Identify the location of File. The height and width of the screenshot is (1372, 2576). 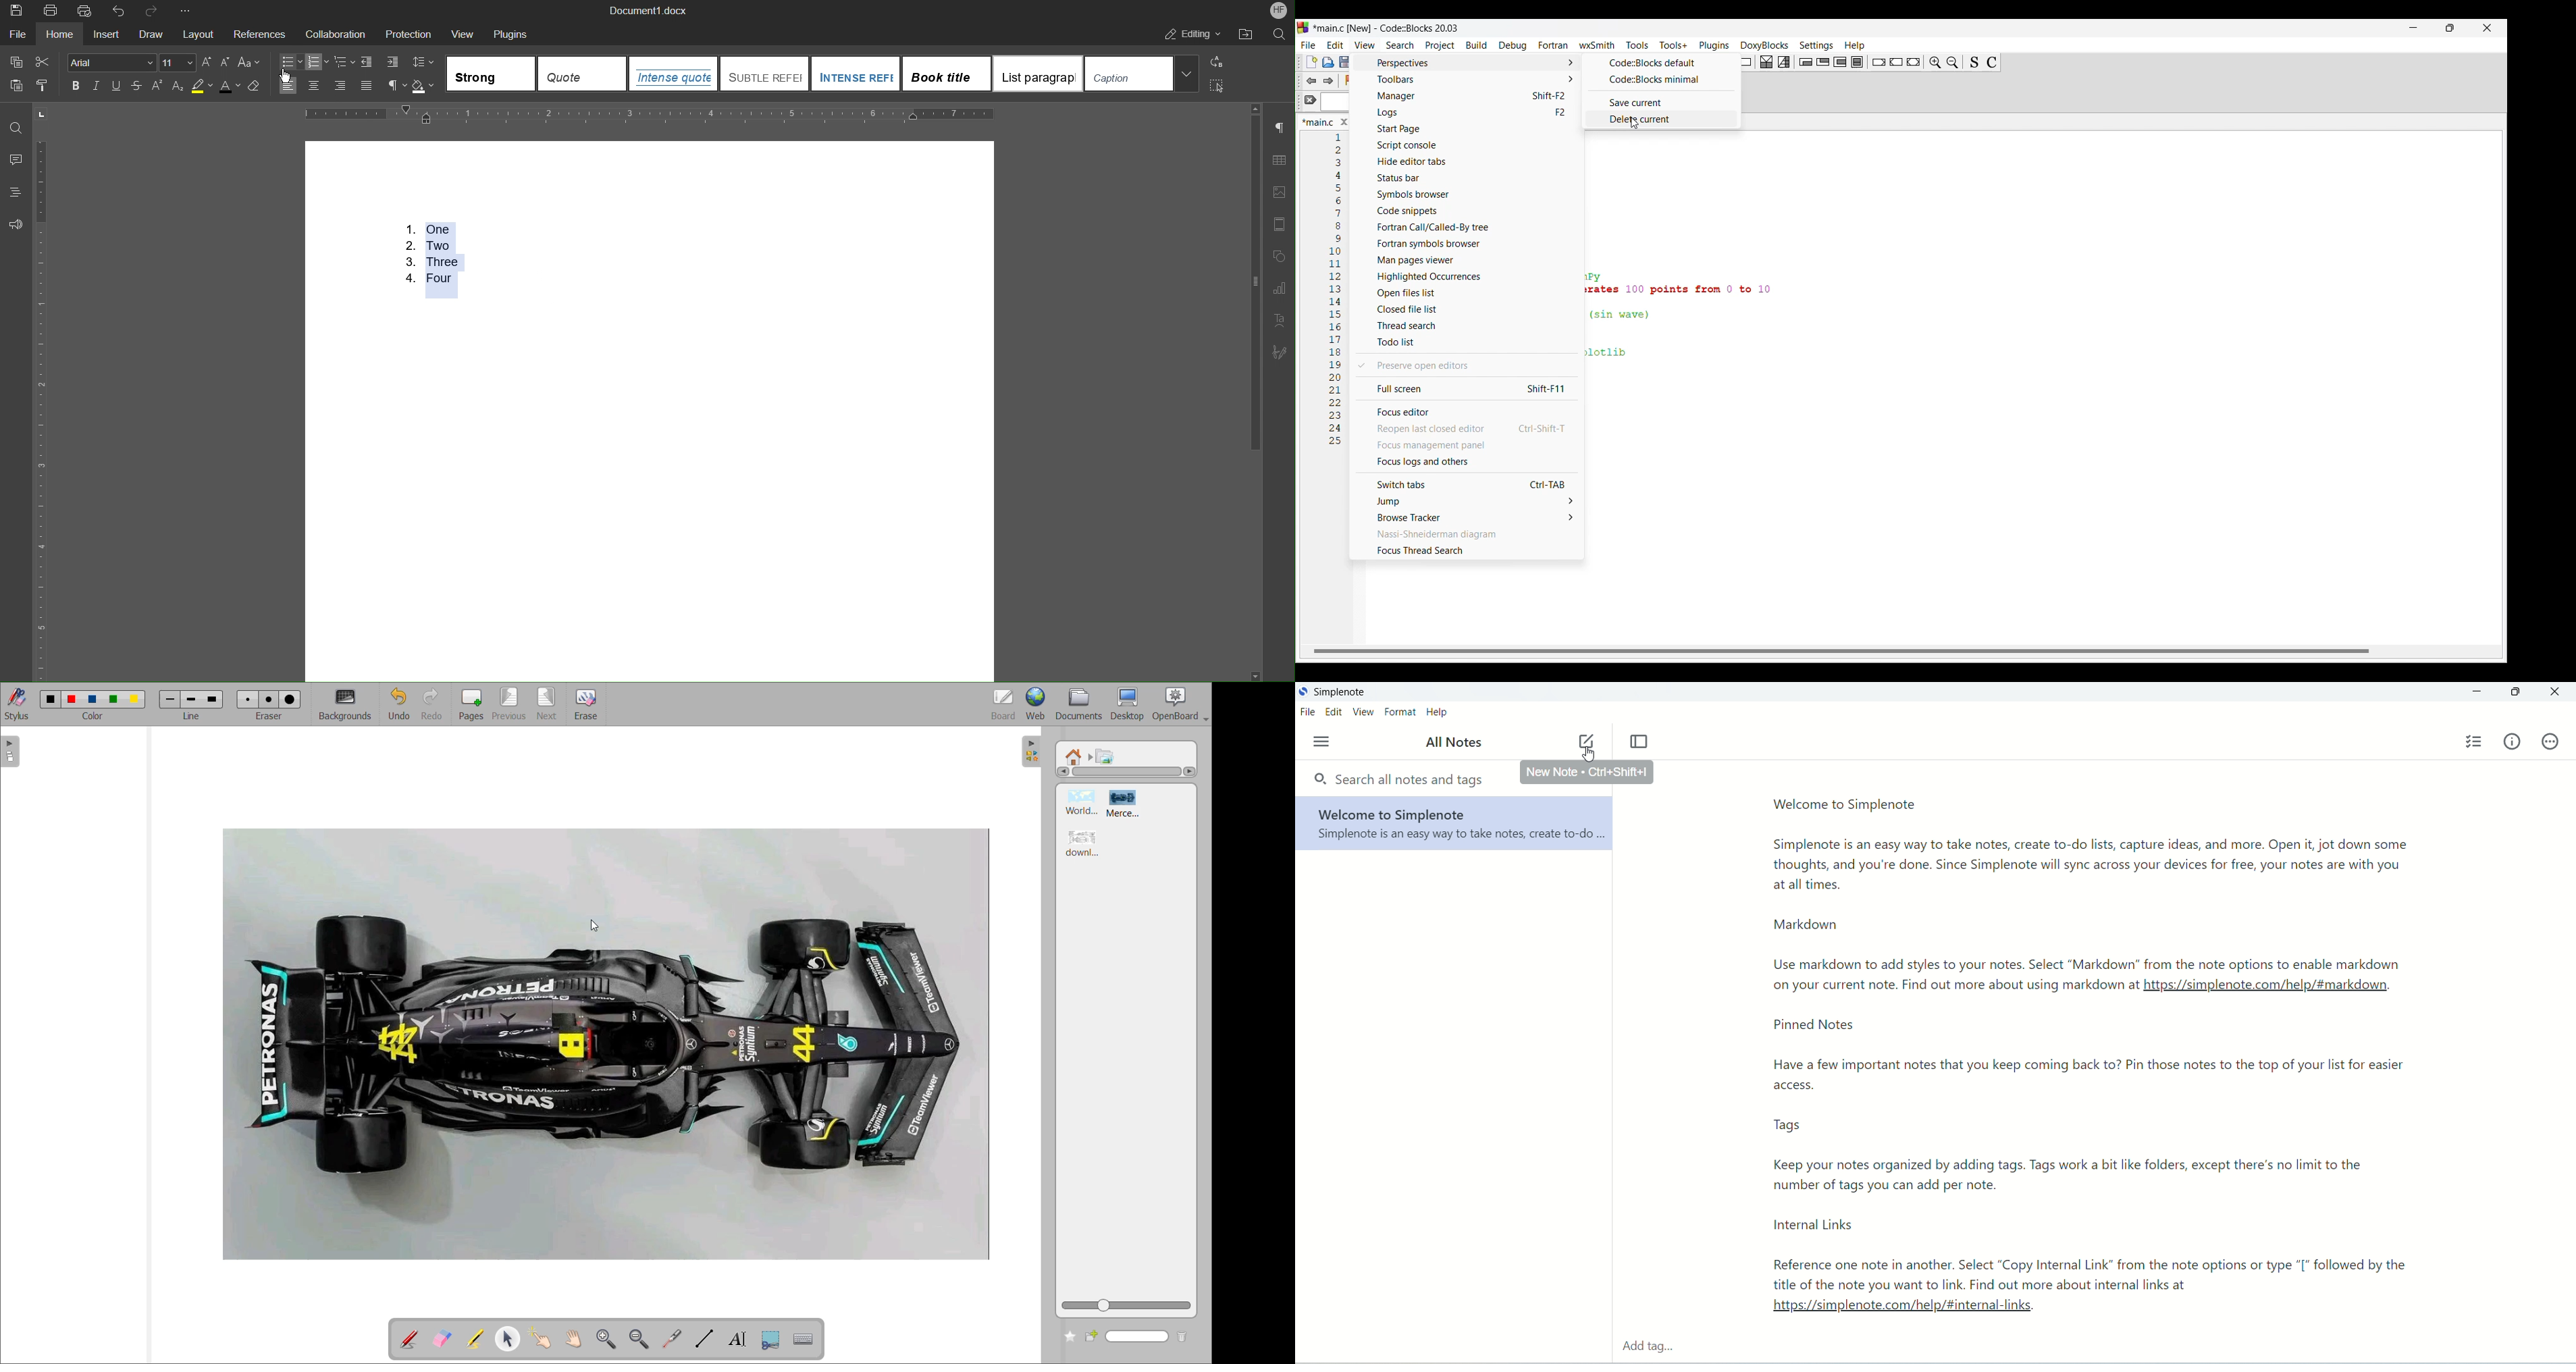
(18, 33).